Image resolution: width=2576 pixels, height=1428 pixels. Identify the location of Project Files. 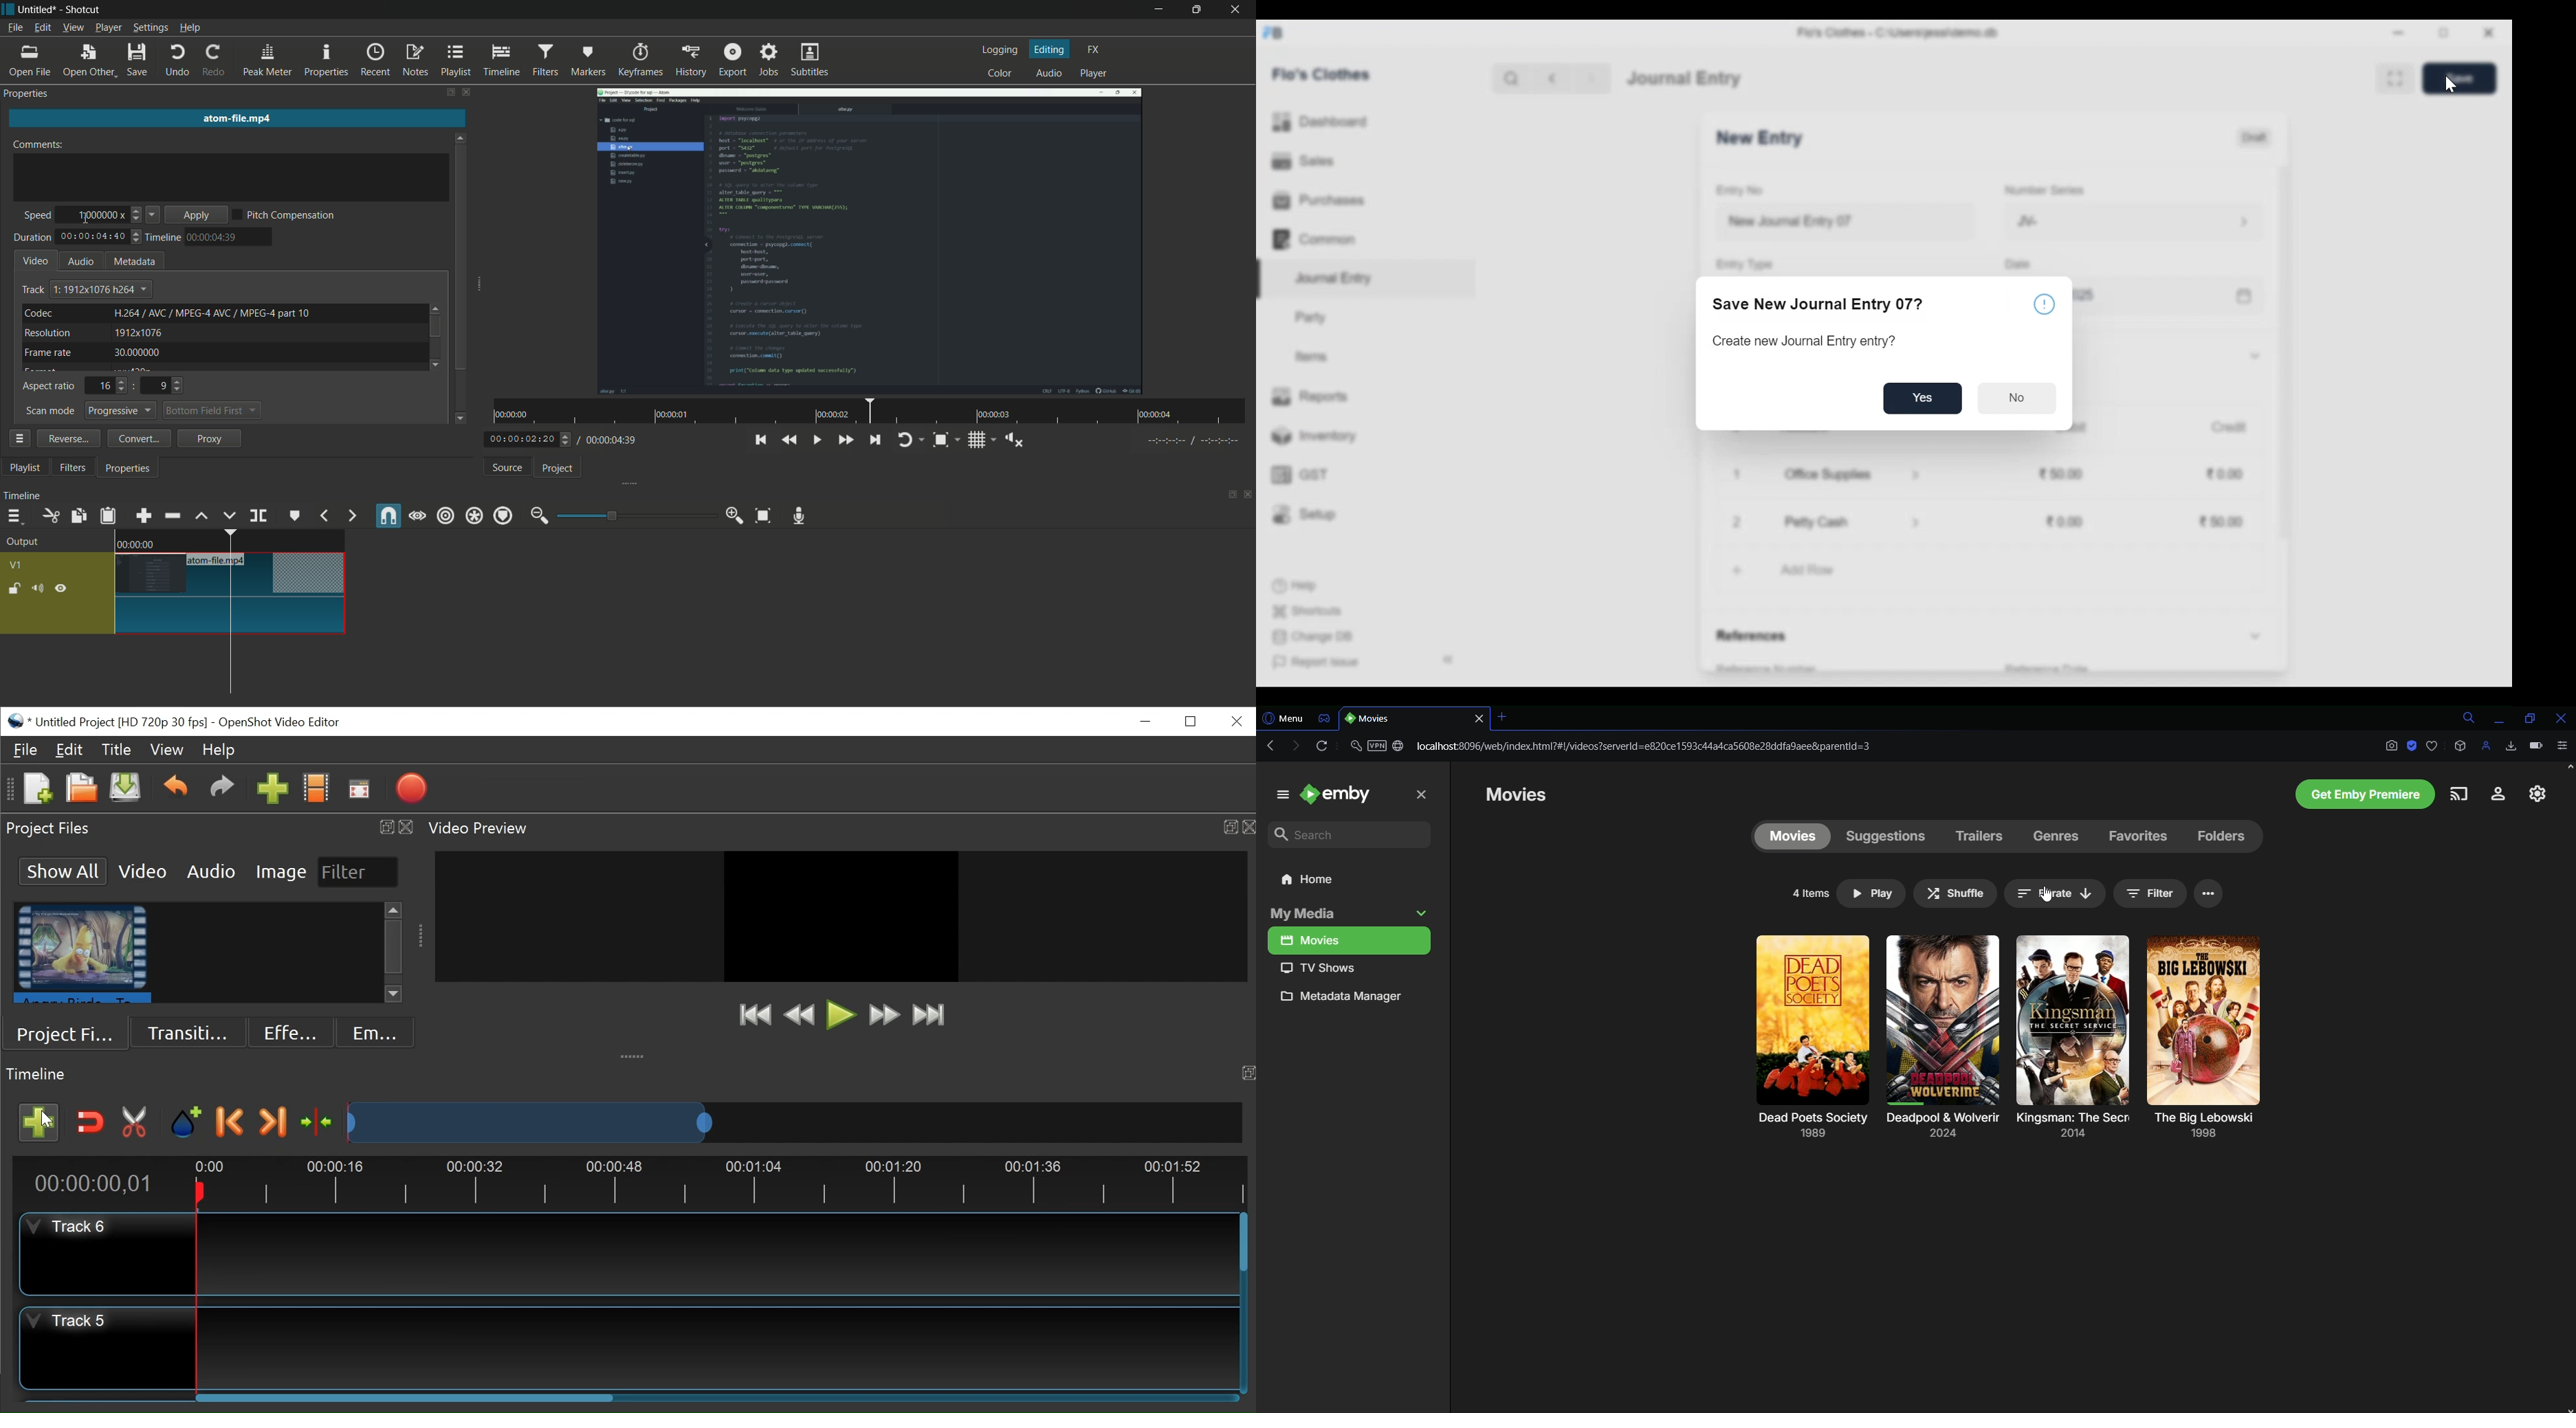
(69, 1033).